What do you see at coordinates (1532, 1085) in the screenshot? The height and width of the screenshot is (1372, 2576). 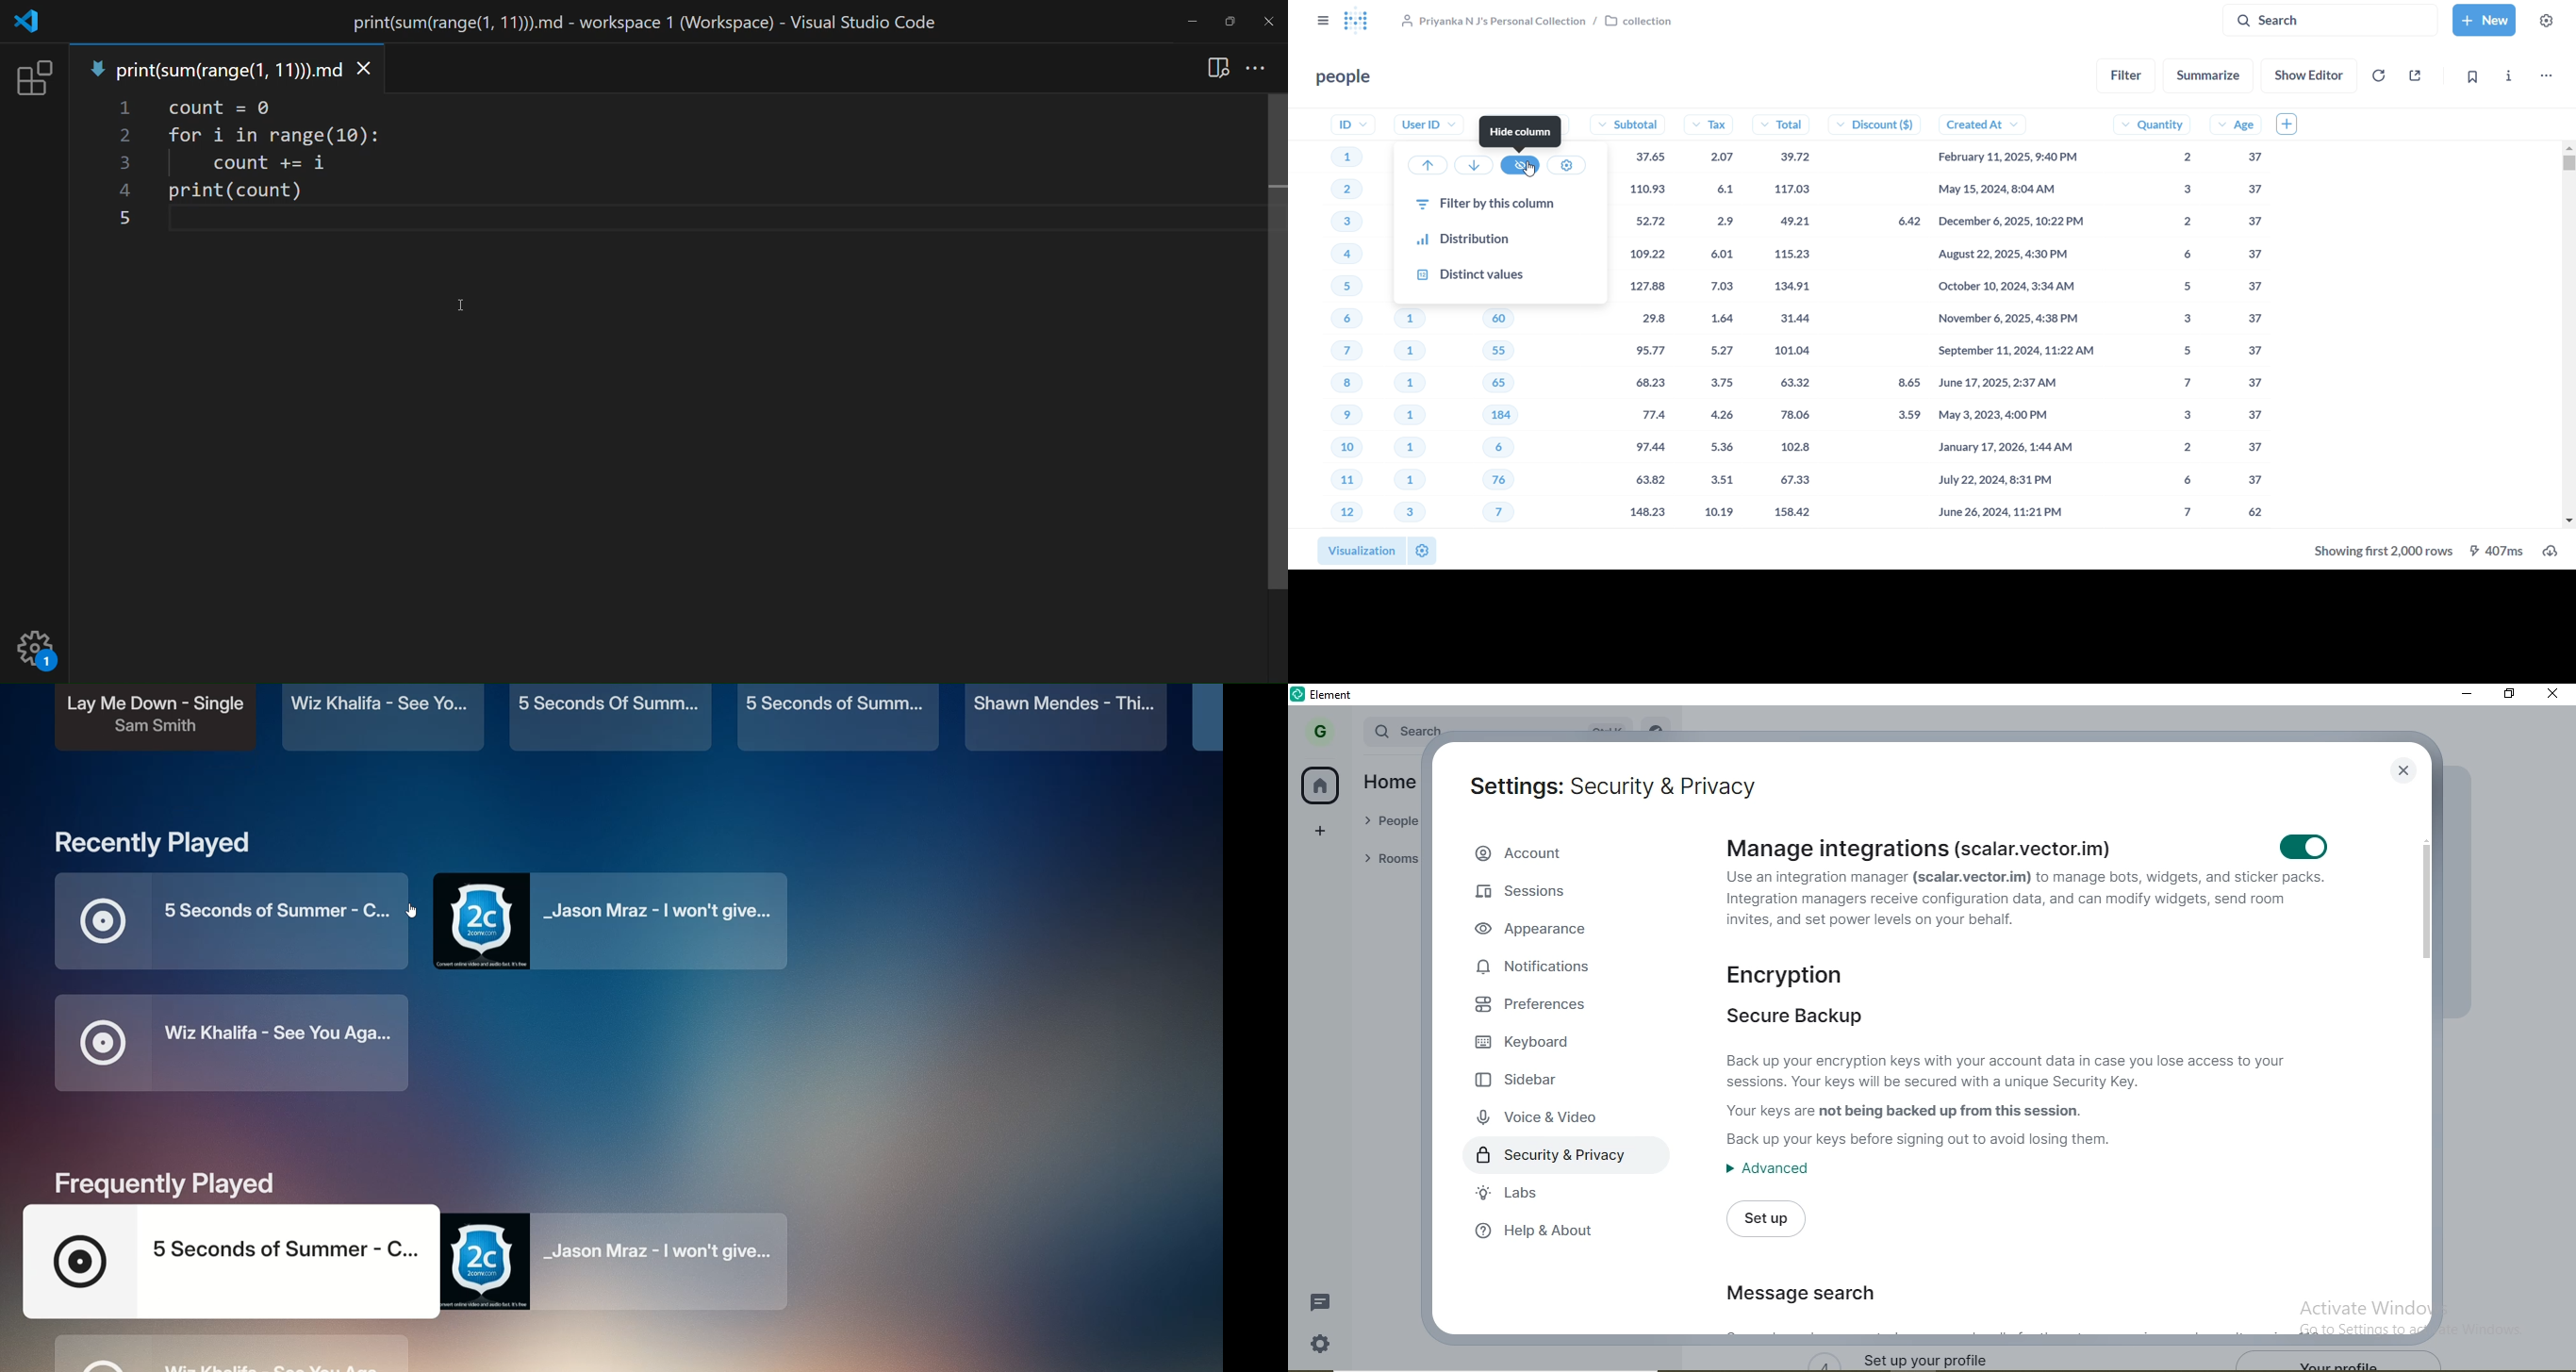 I see `sidebar` at bounding box center [1532, 1085].